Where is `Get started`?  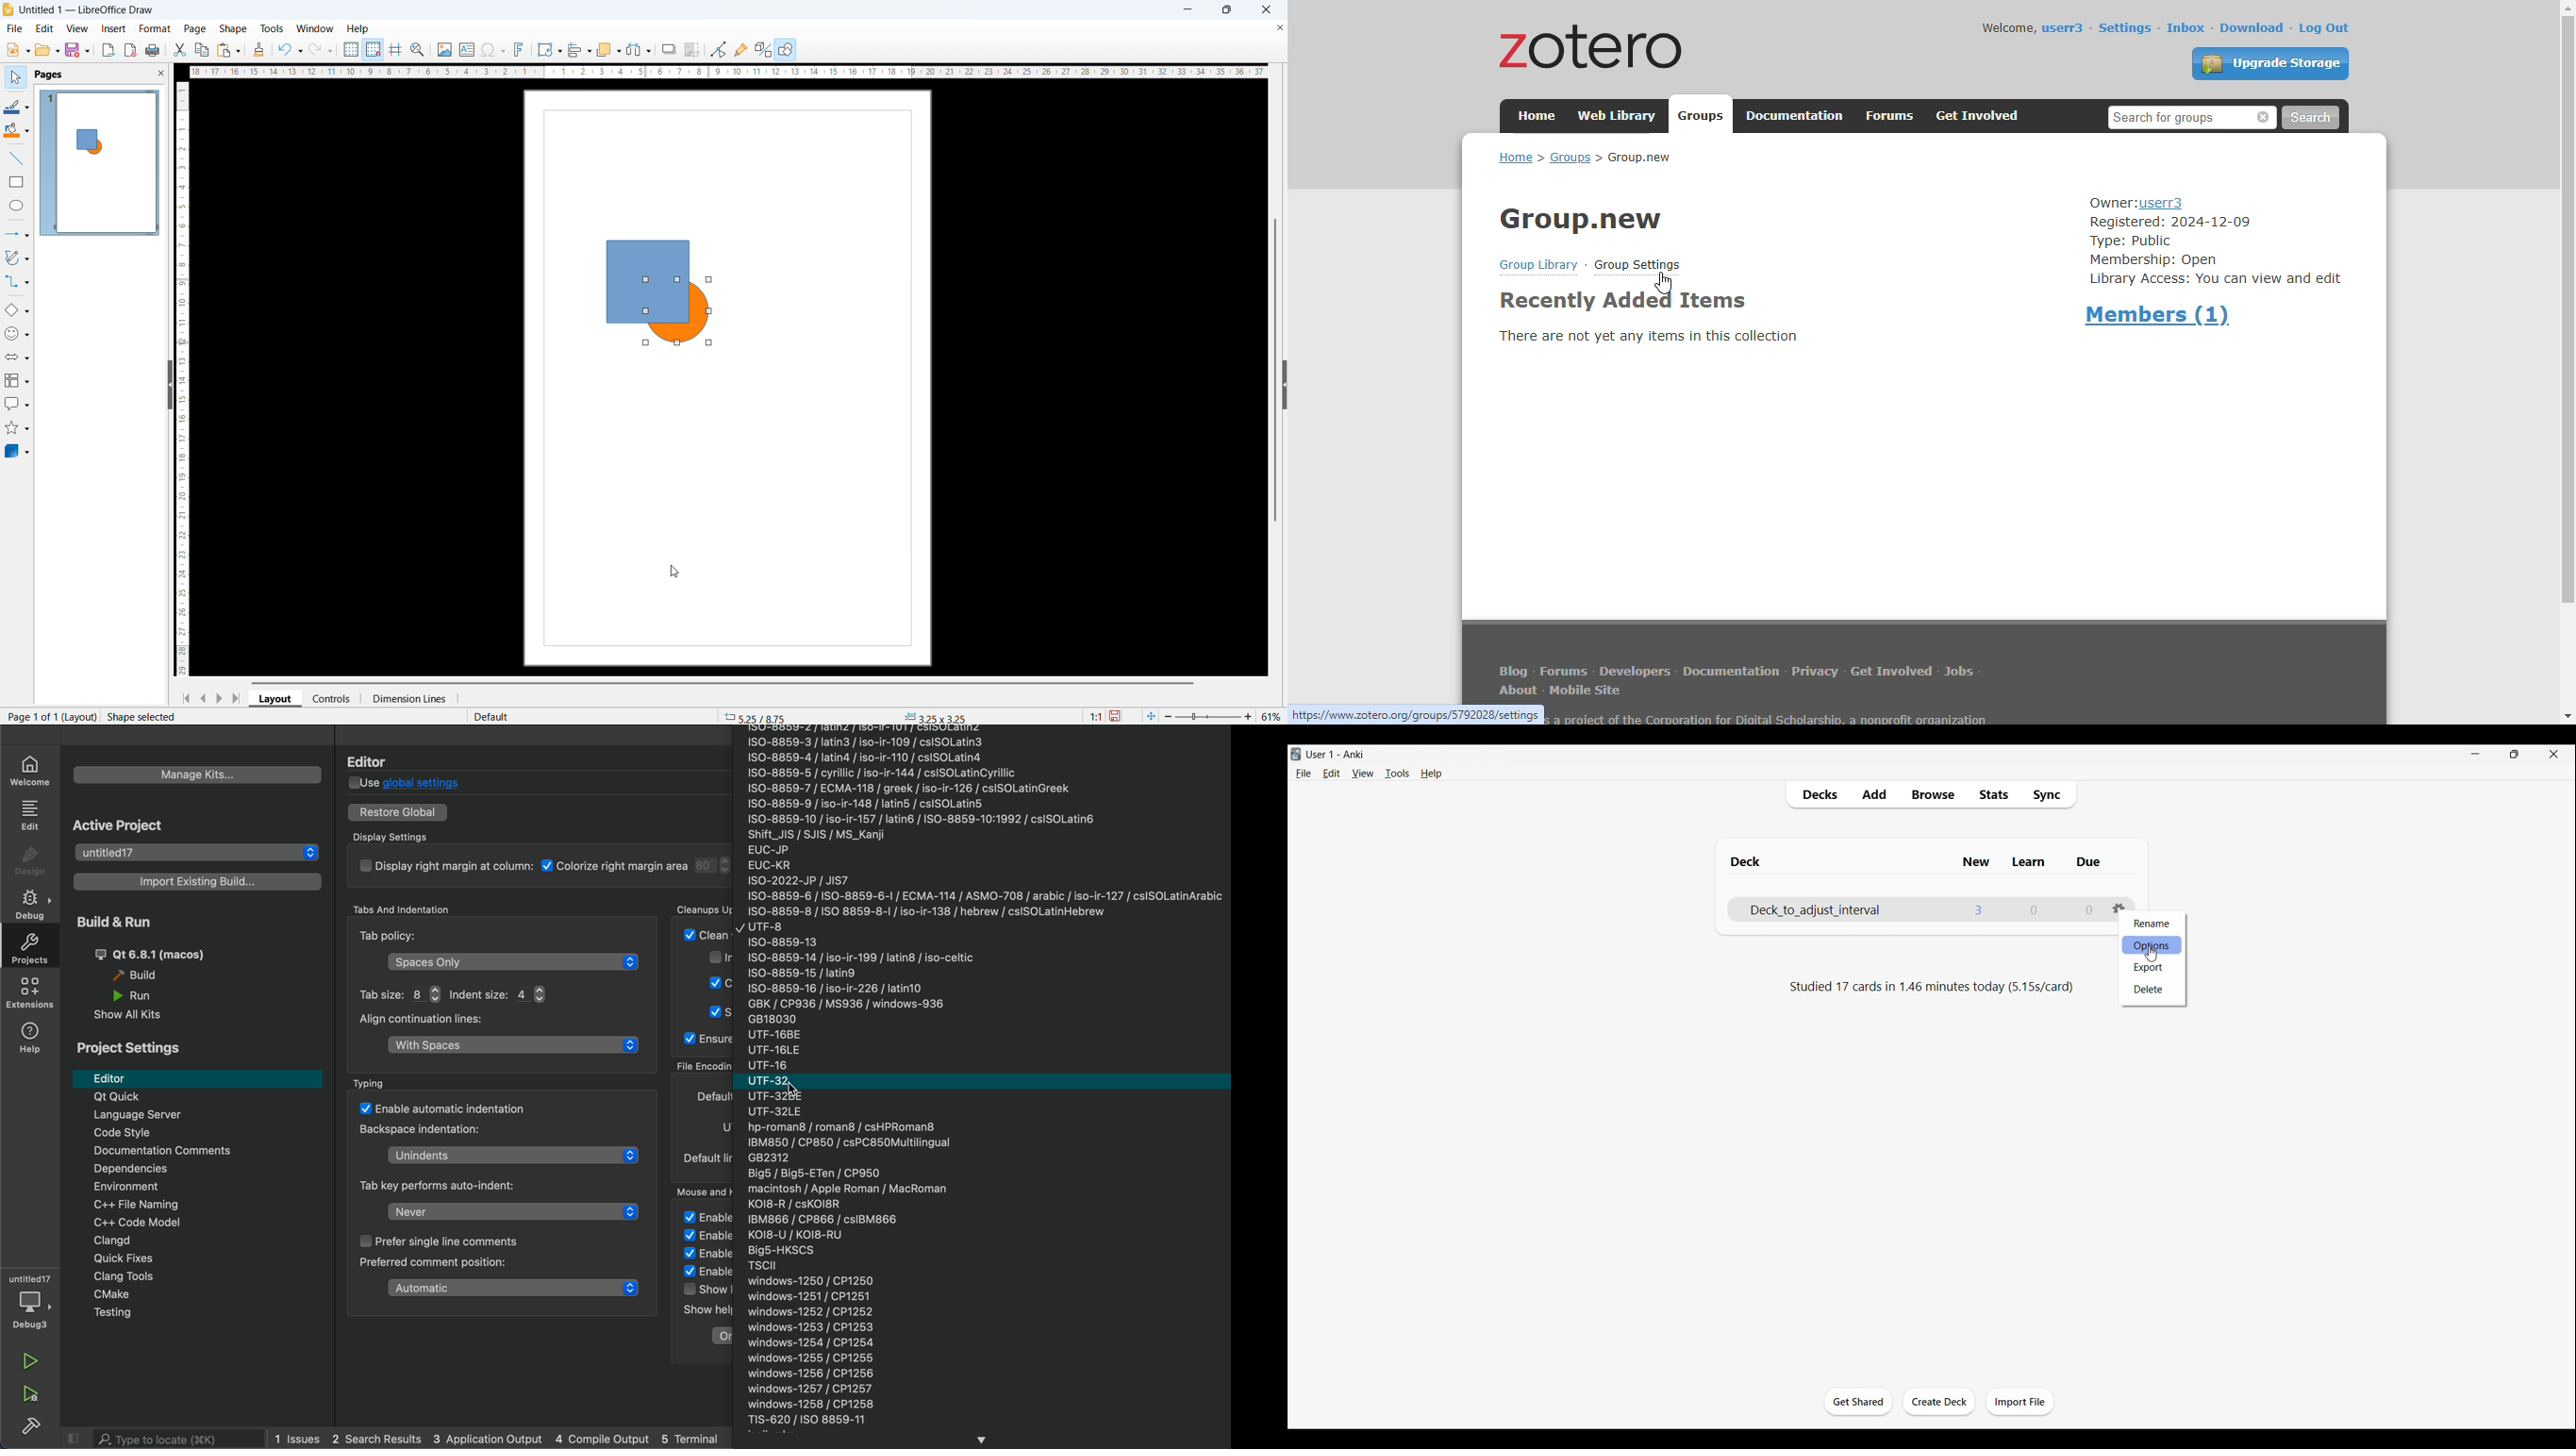 Get started is located at coordinates (1858, 1402).